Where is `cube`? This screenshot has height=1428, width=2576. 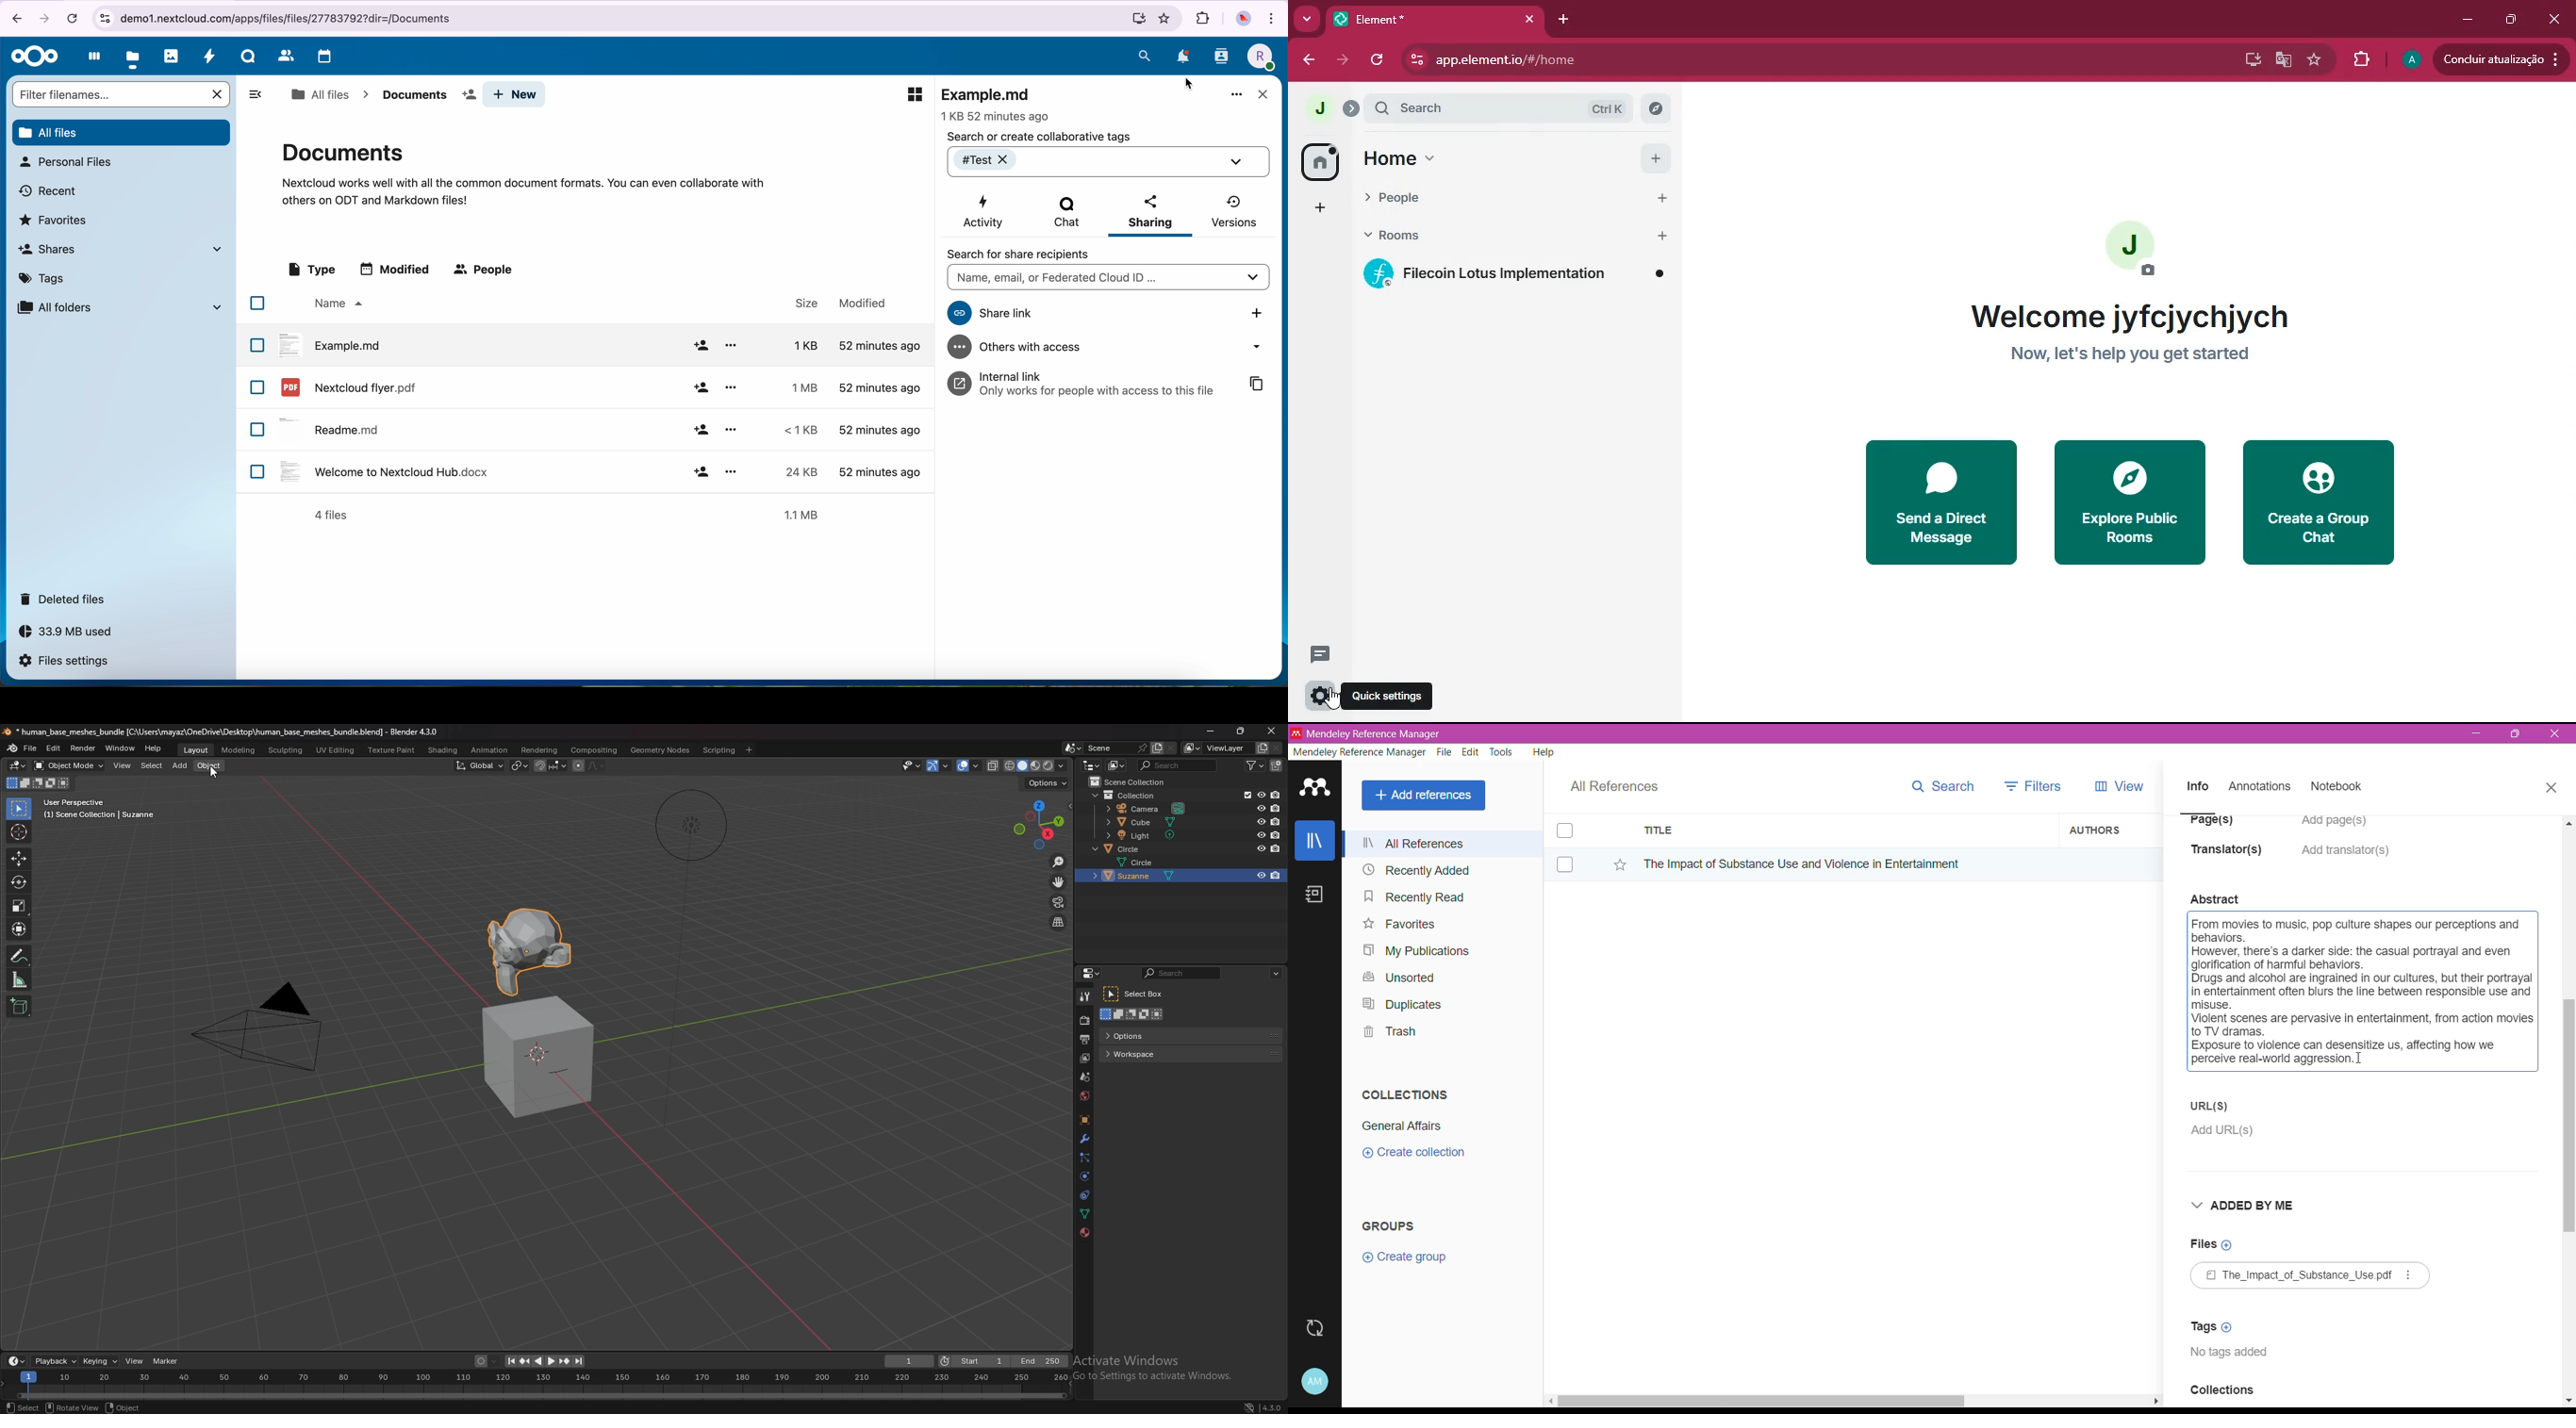
cube is located at coordinates (1141, 822).